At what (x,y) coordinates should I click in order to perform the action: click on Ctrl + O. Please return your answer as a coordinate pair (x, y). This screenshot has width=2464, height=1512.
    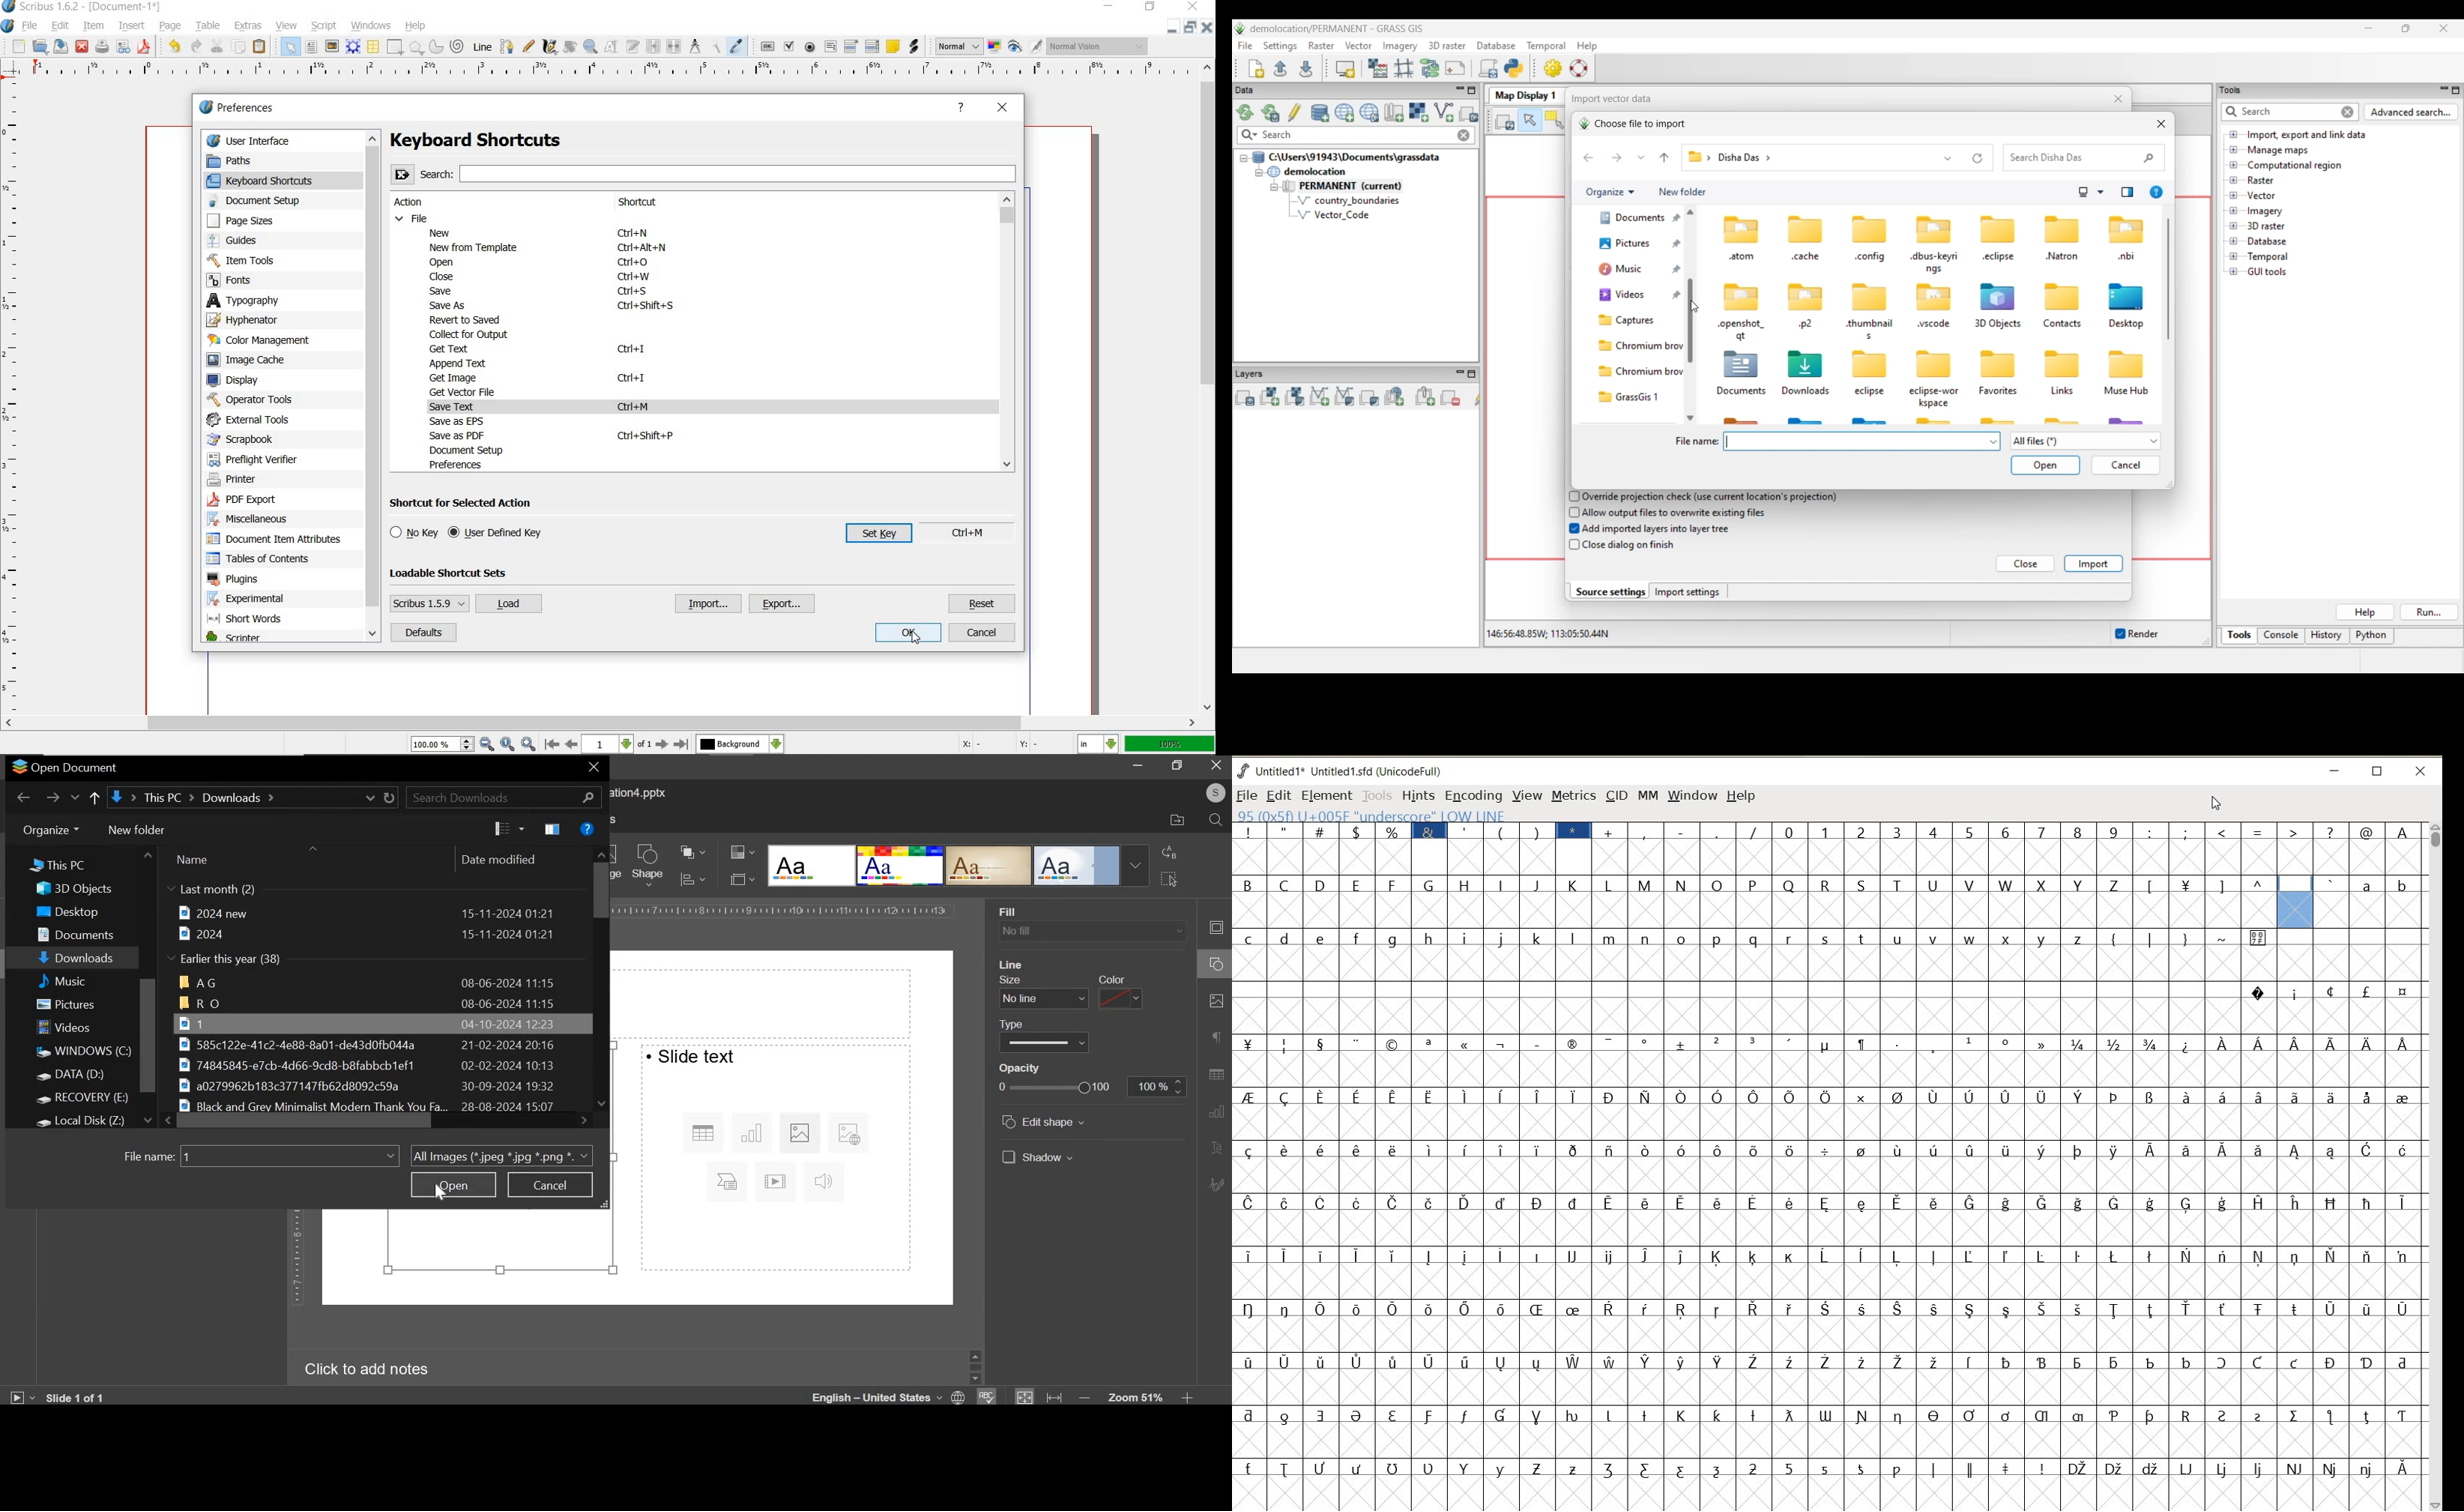
    Looking at the image, I should click on (635, 263).